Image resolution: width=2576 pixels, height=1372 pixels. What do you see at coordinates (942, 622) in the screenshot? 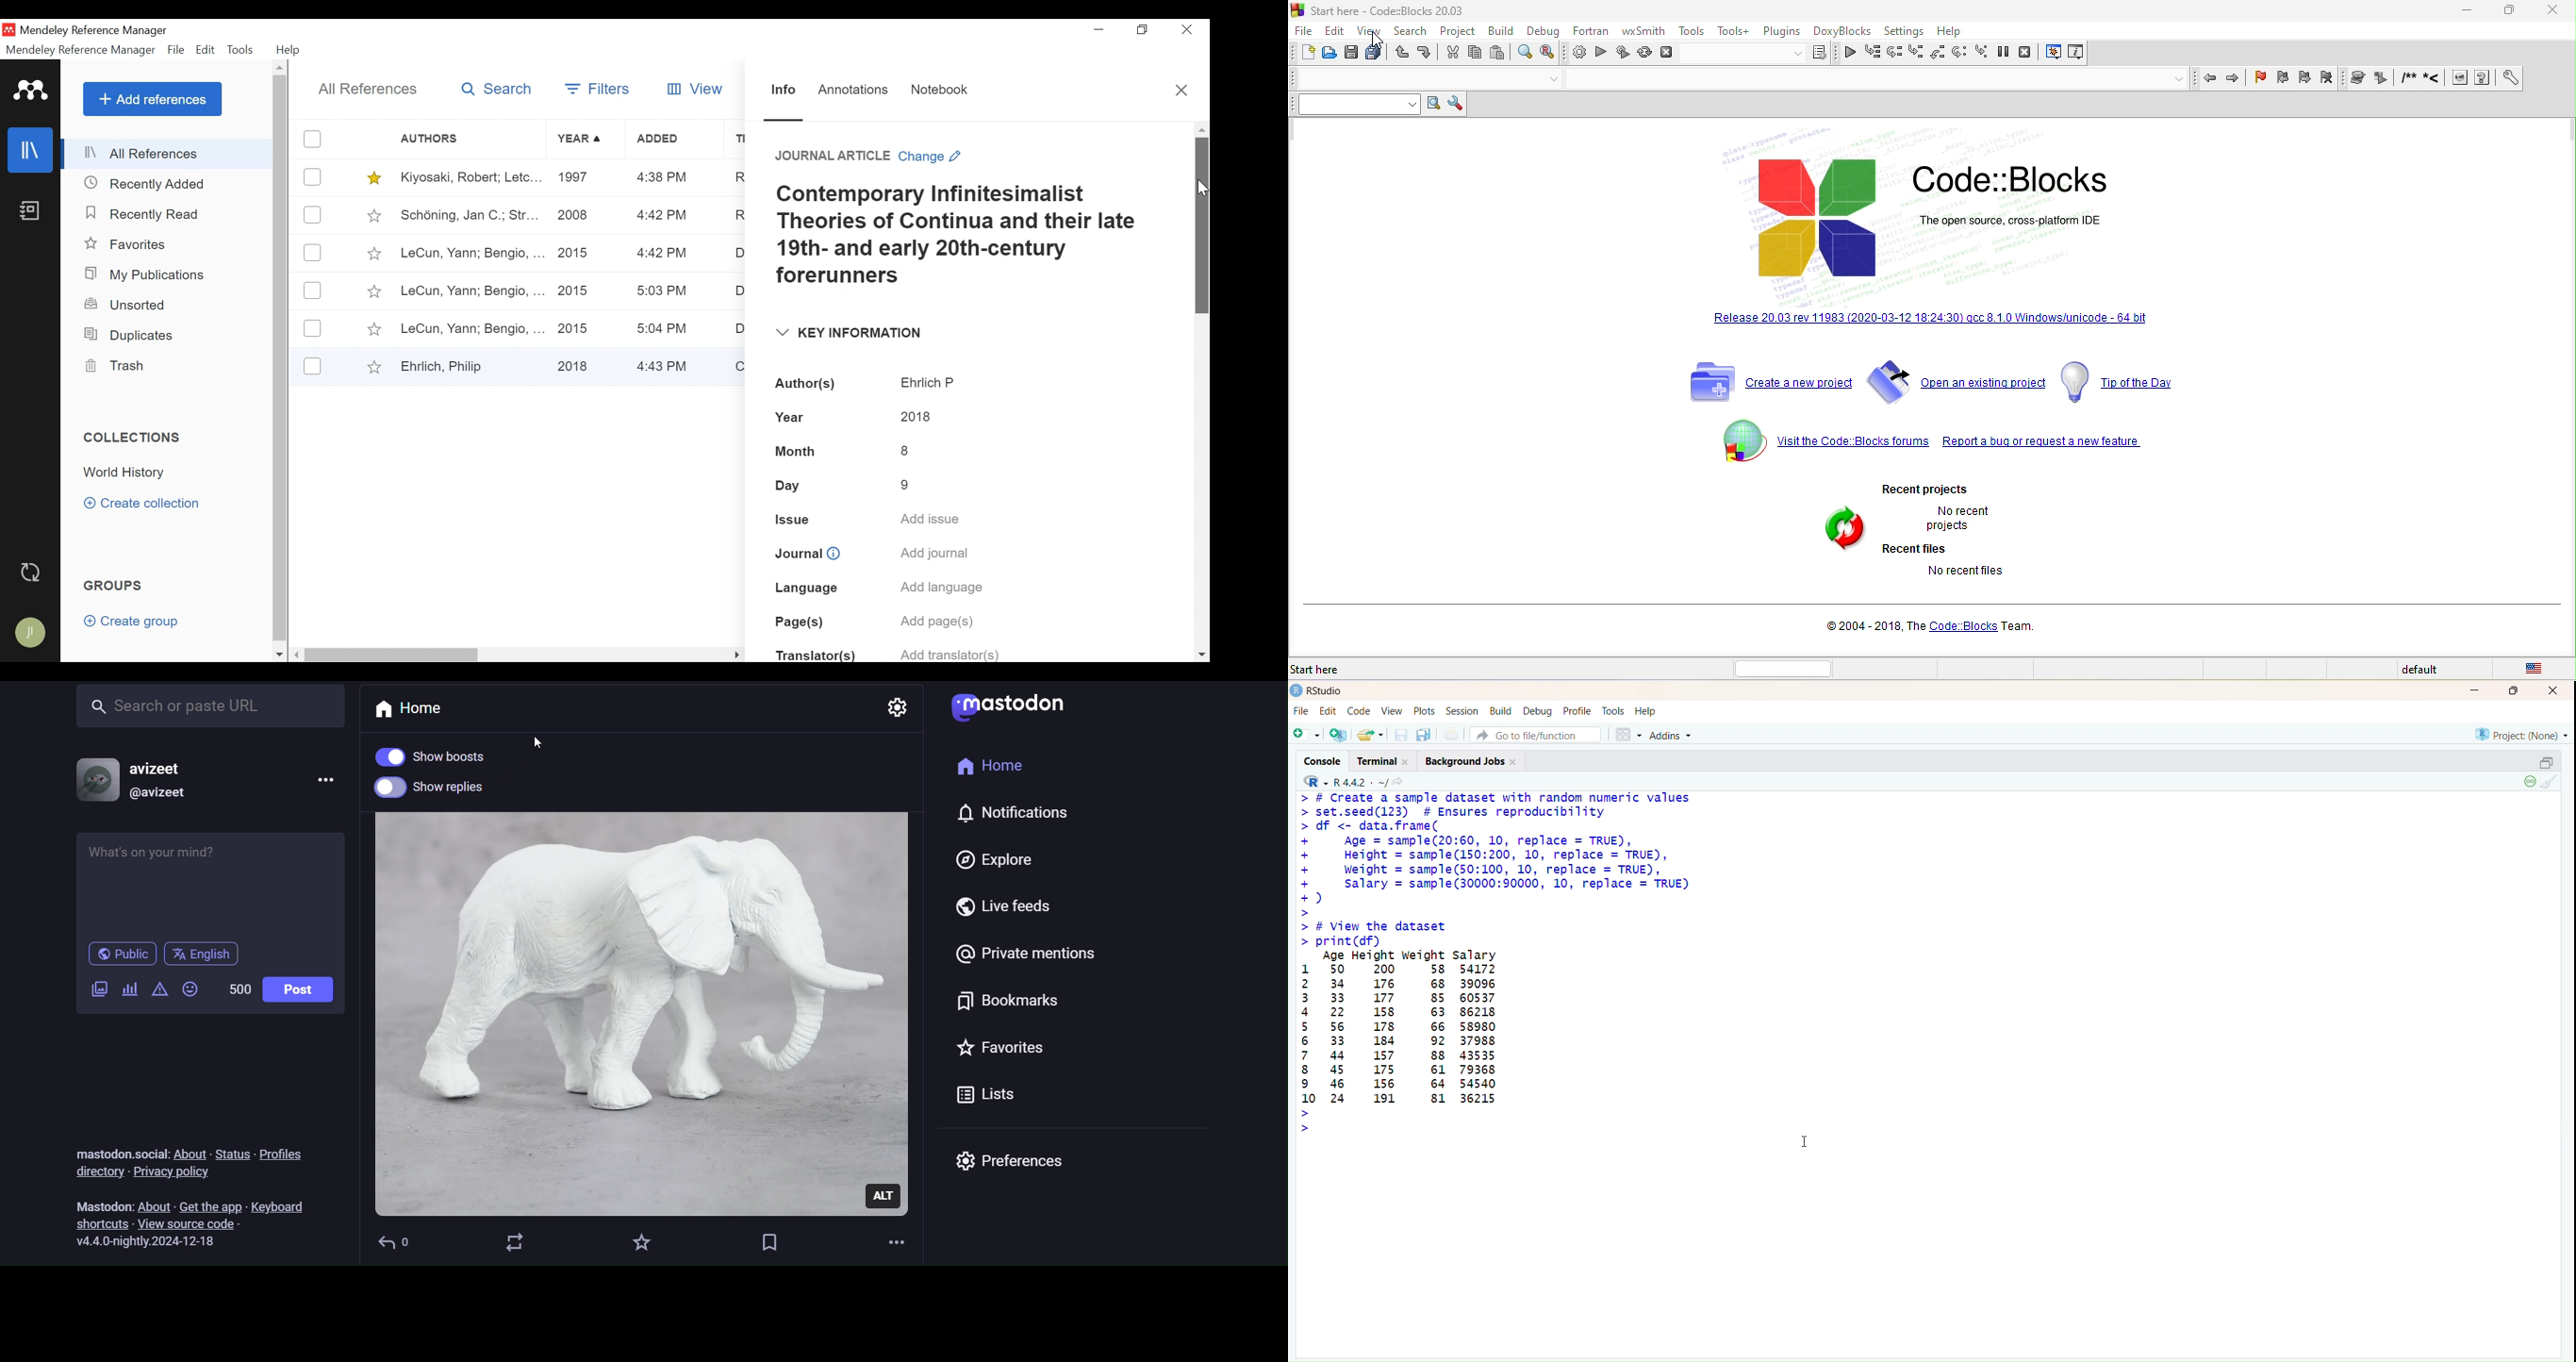
I see `Add page(s)` at bounding box center [942, 622].